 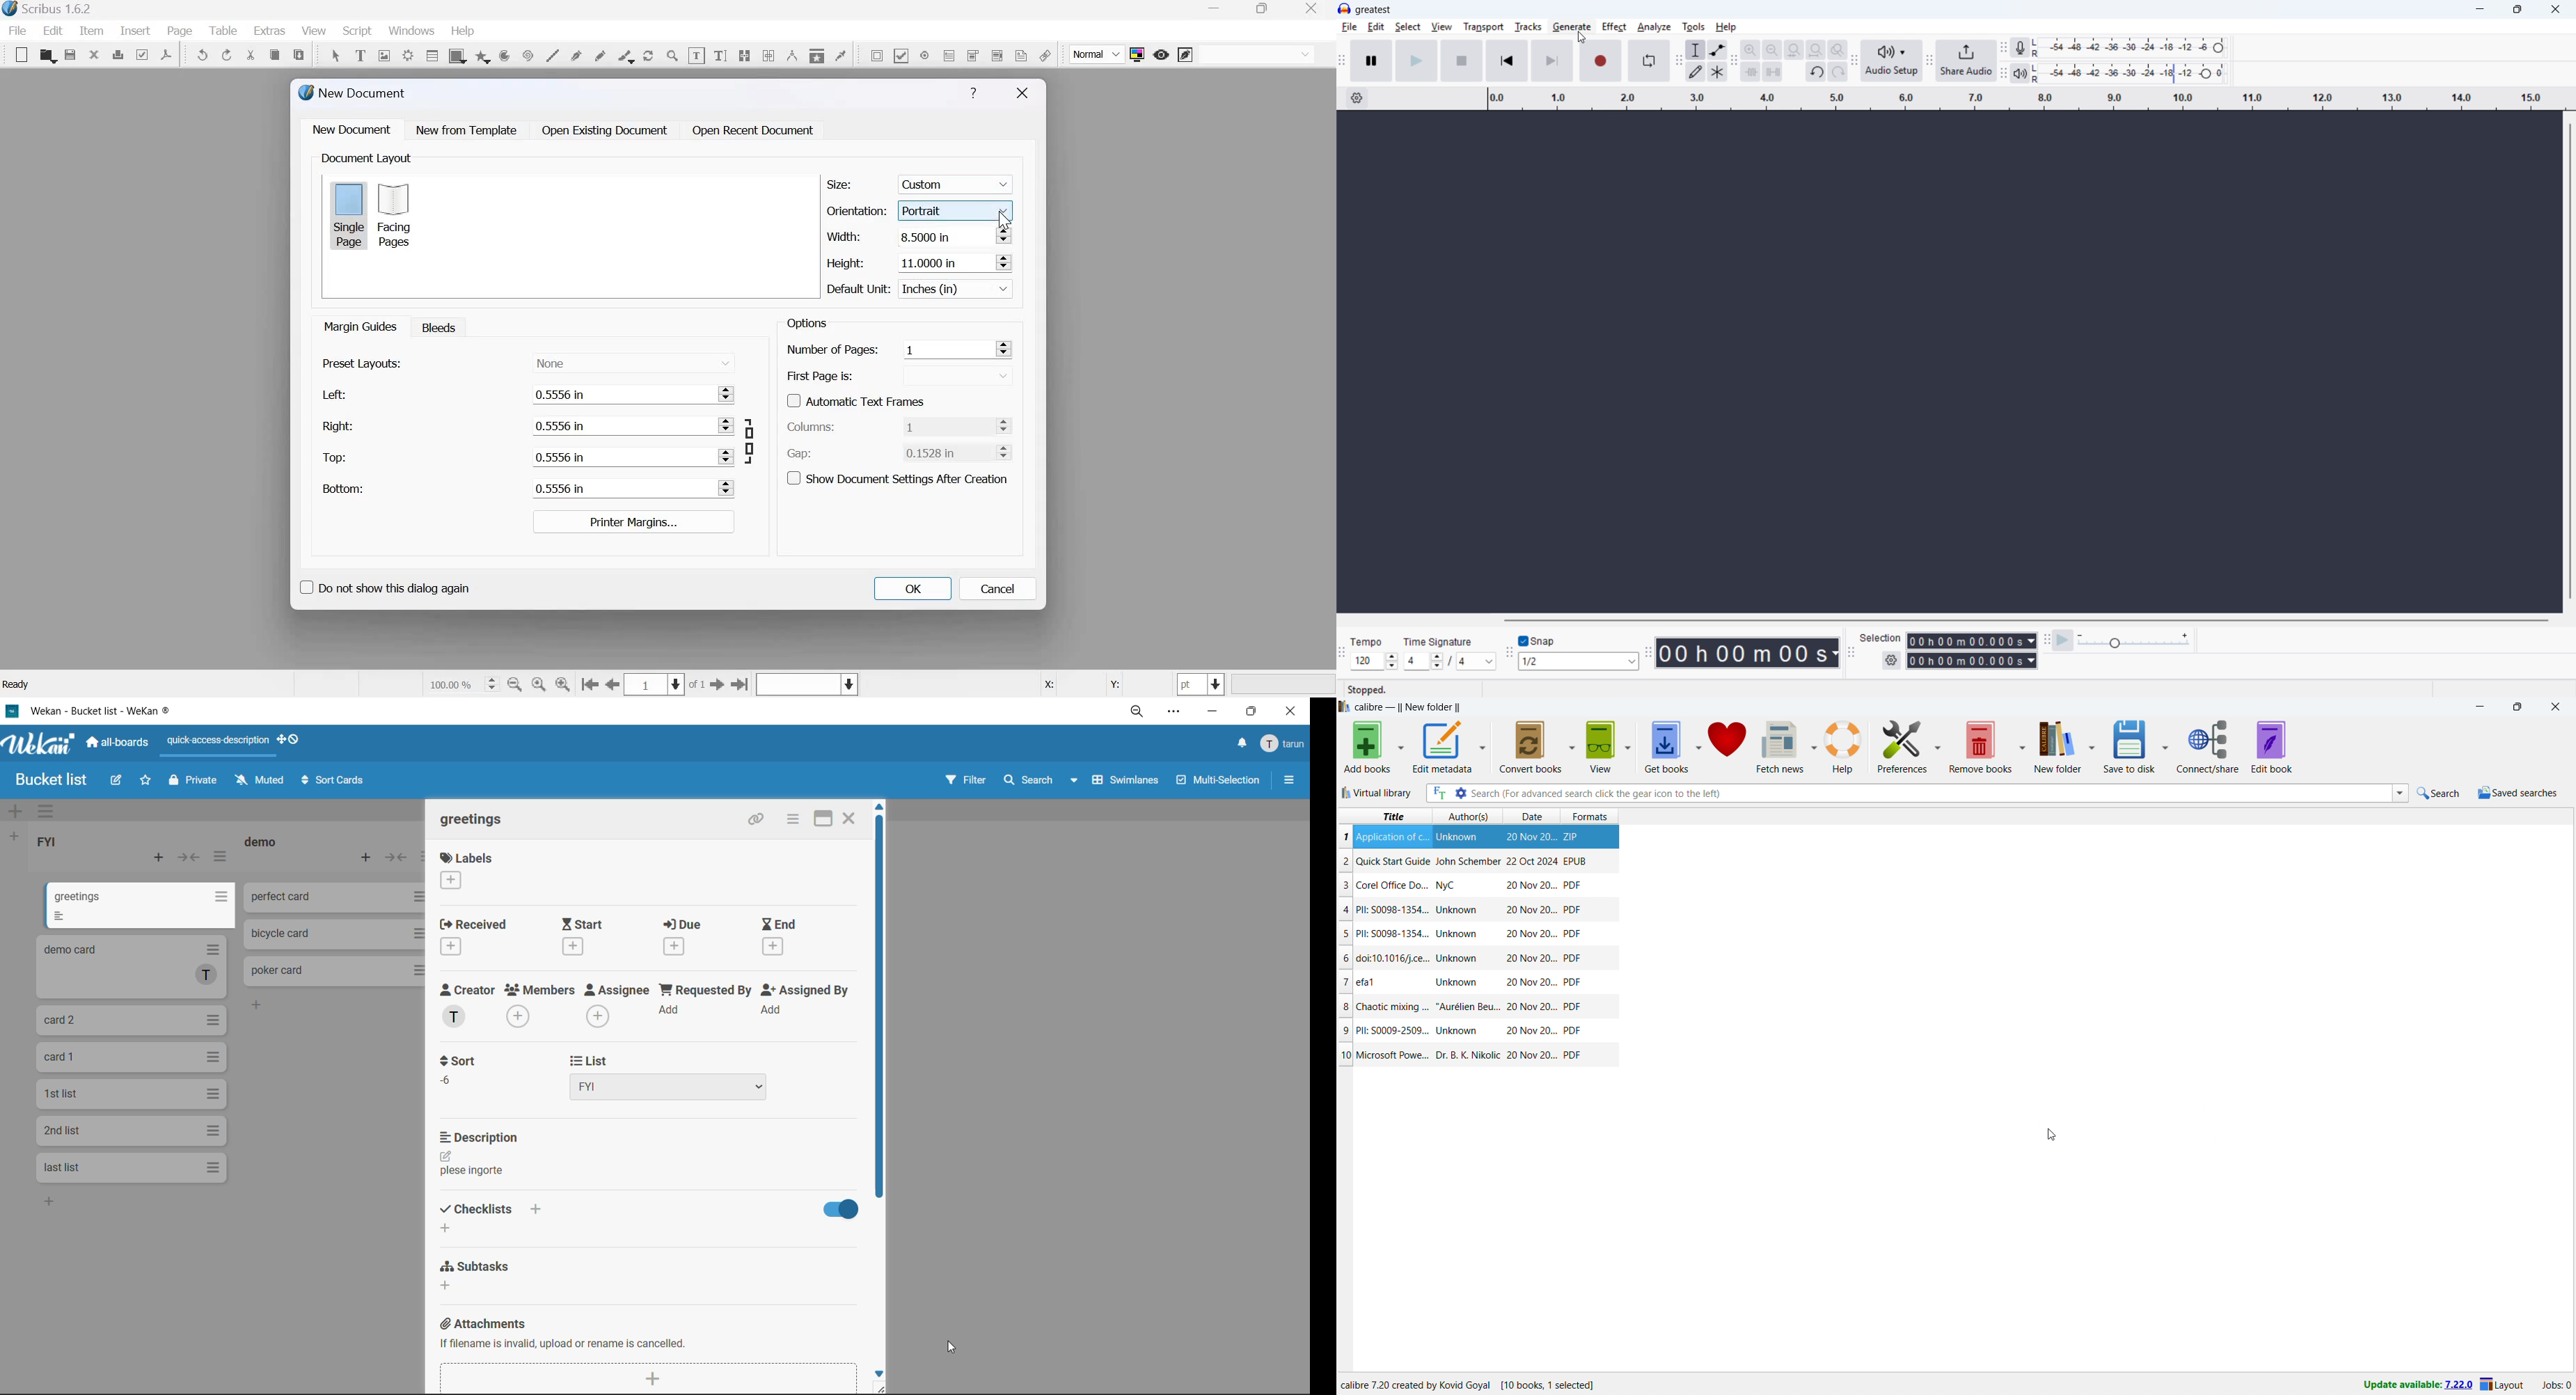 What do you see at coordinates (1048, 685) in the screenshot?
I see `X:` at bounding box center [1048, 685].